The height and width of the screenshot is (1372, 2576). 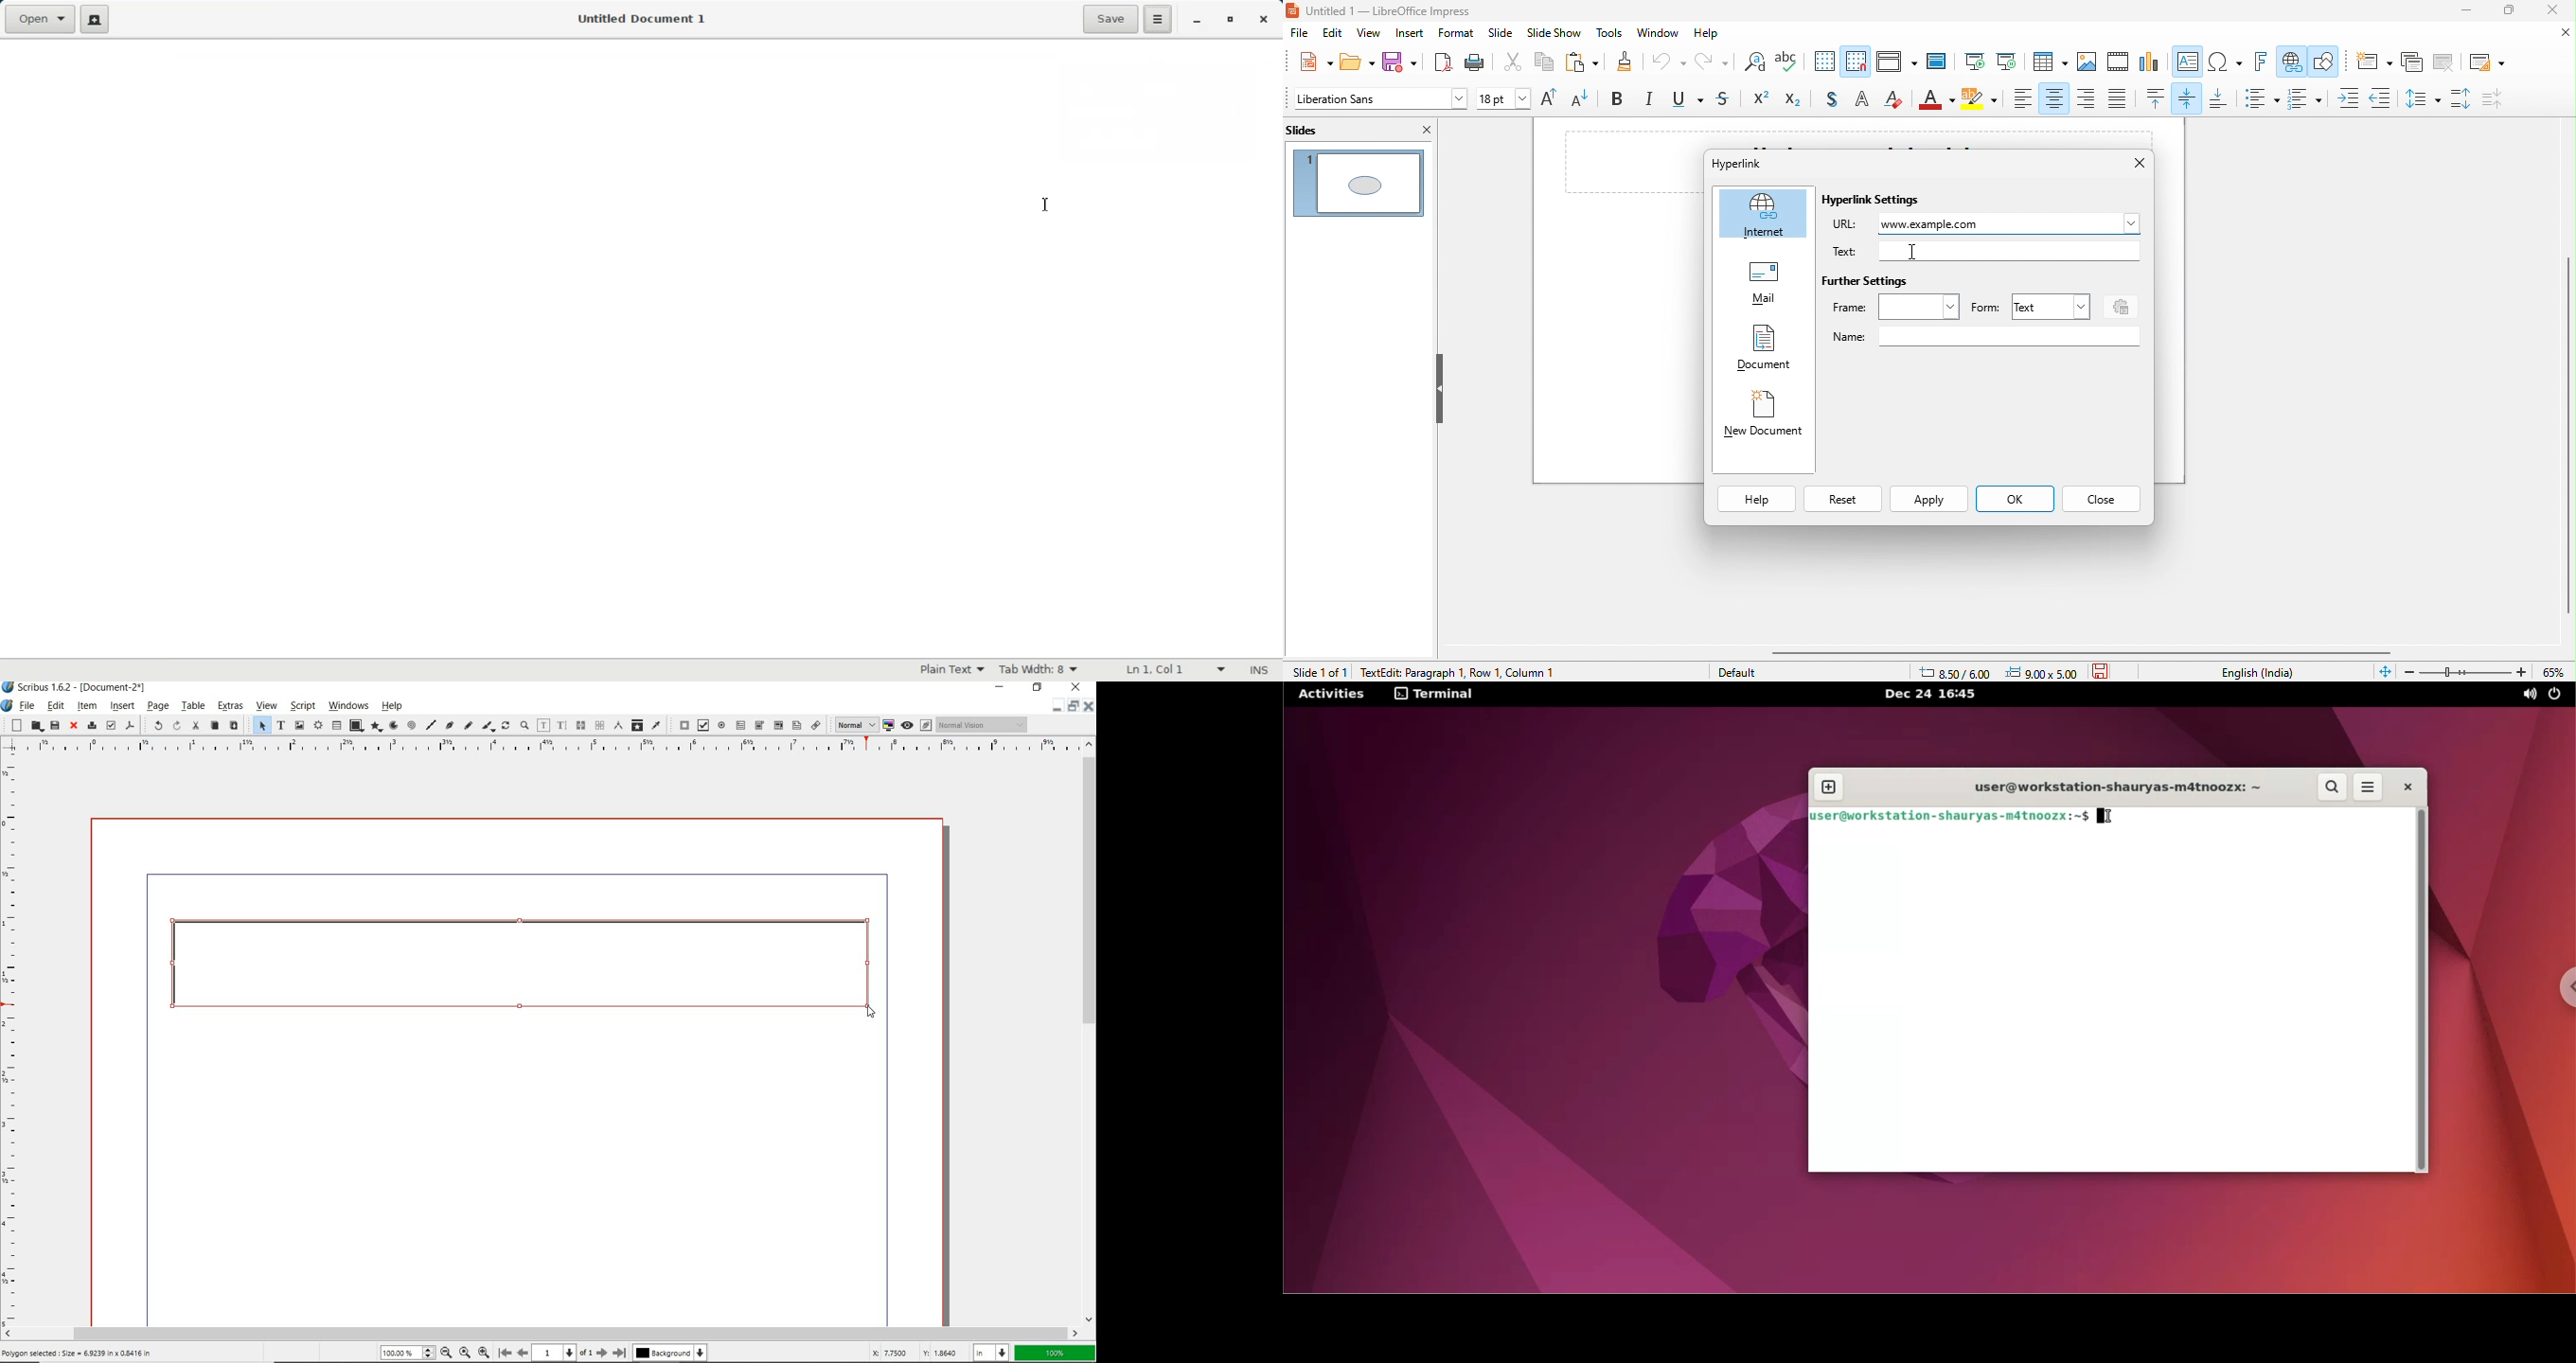 What do you see at coordinates (2456, 13) in the screenshot?
I see `minimize` at bounding box center [2456, 13].